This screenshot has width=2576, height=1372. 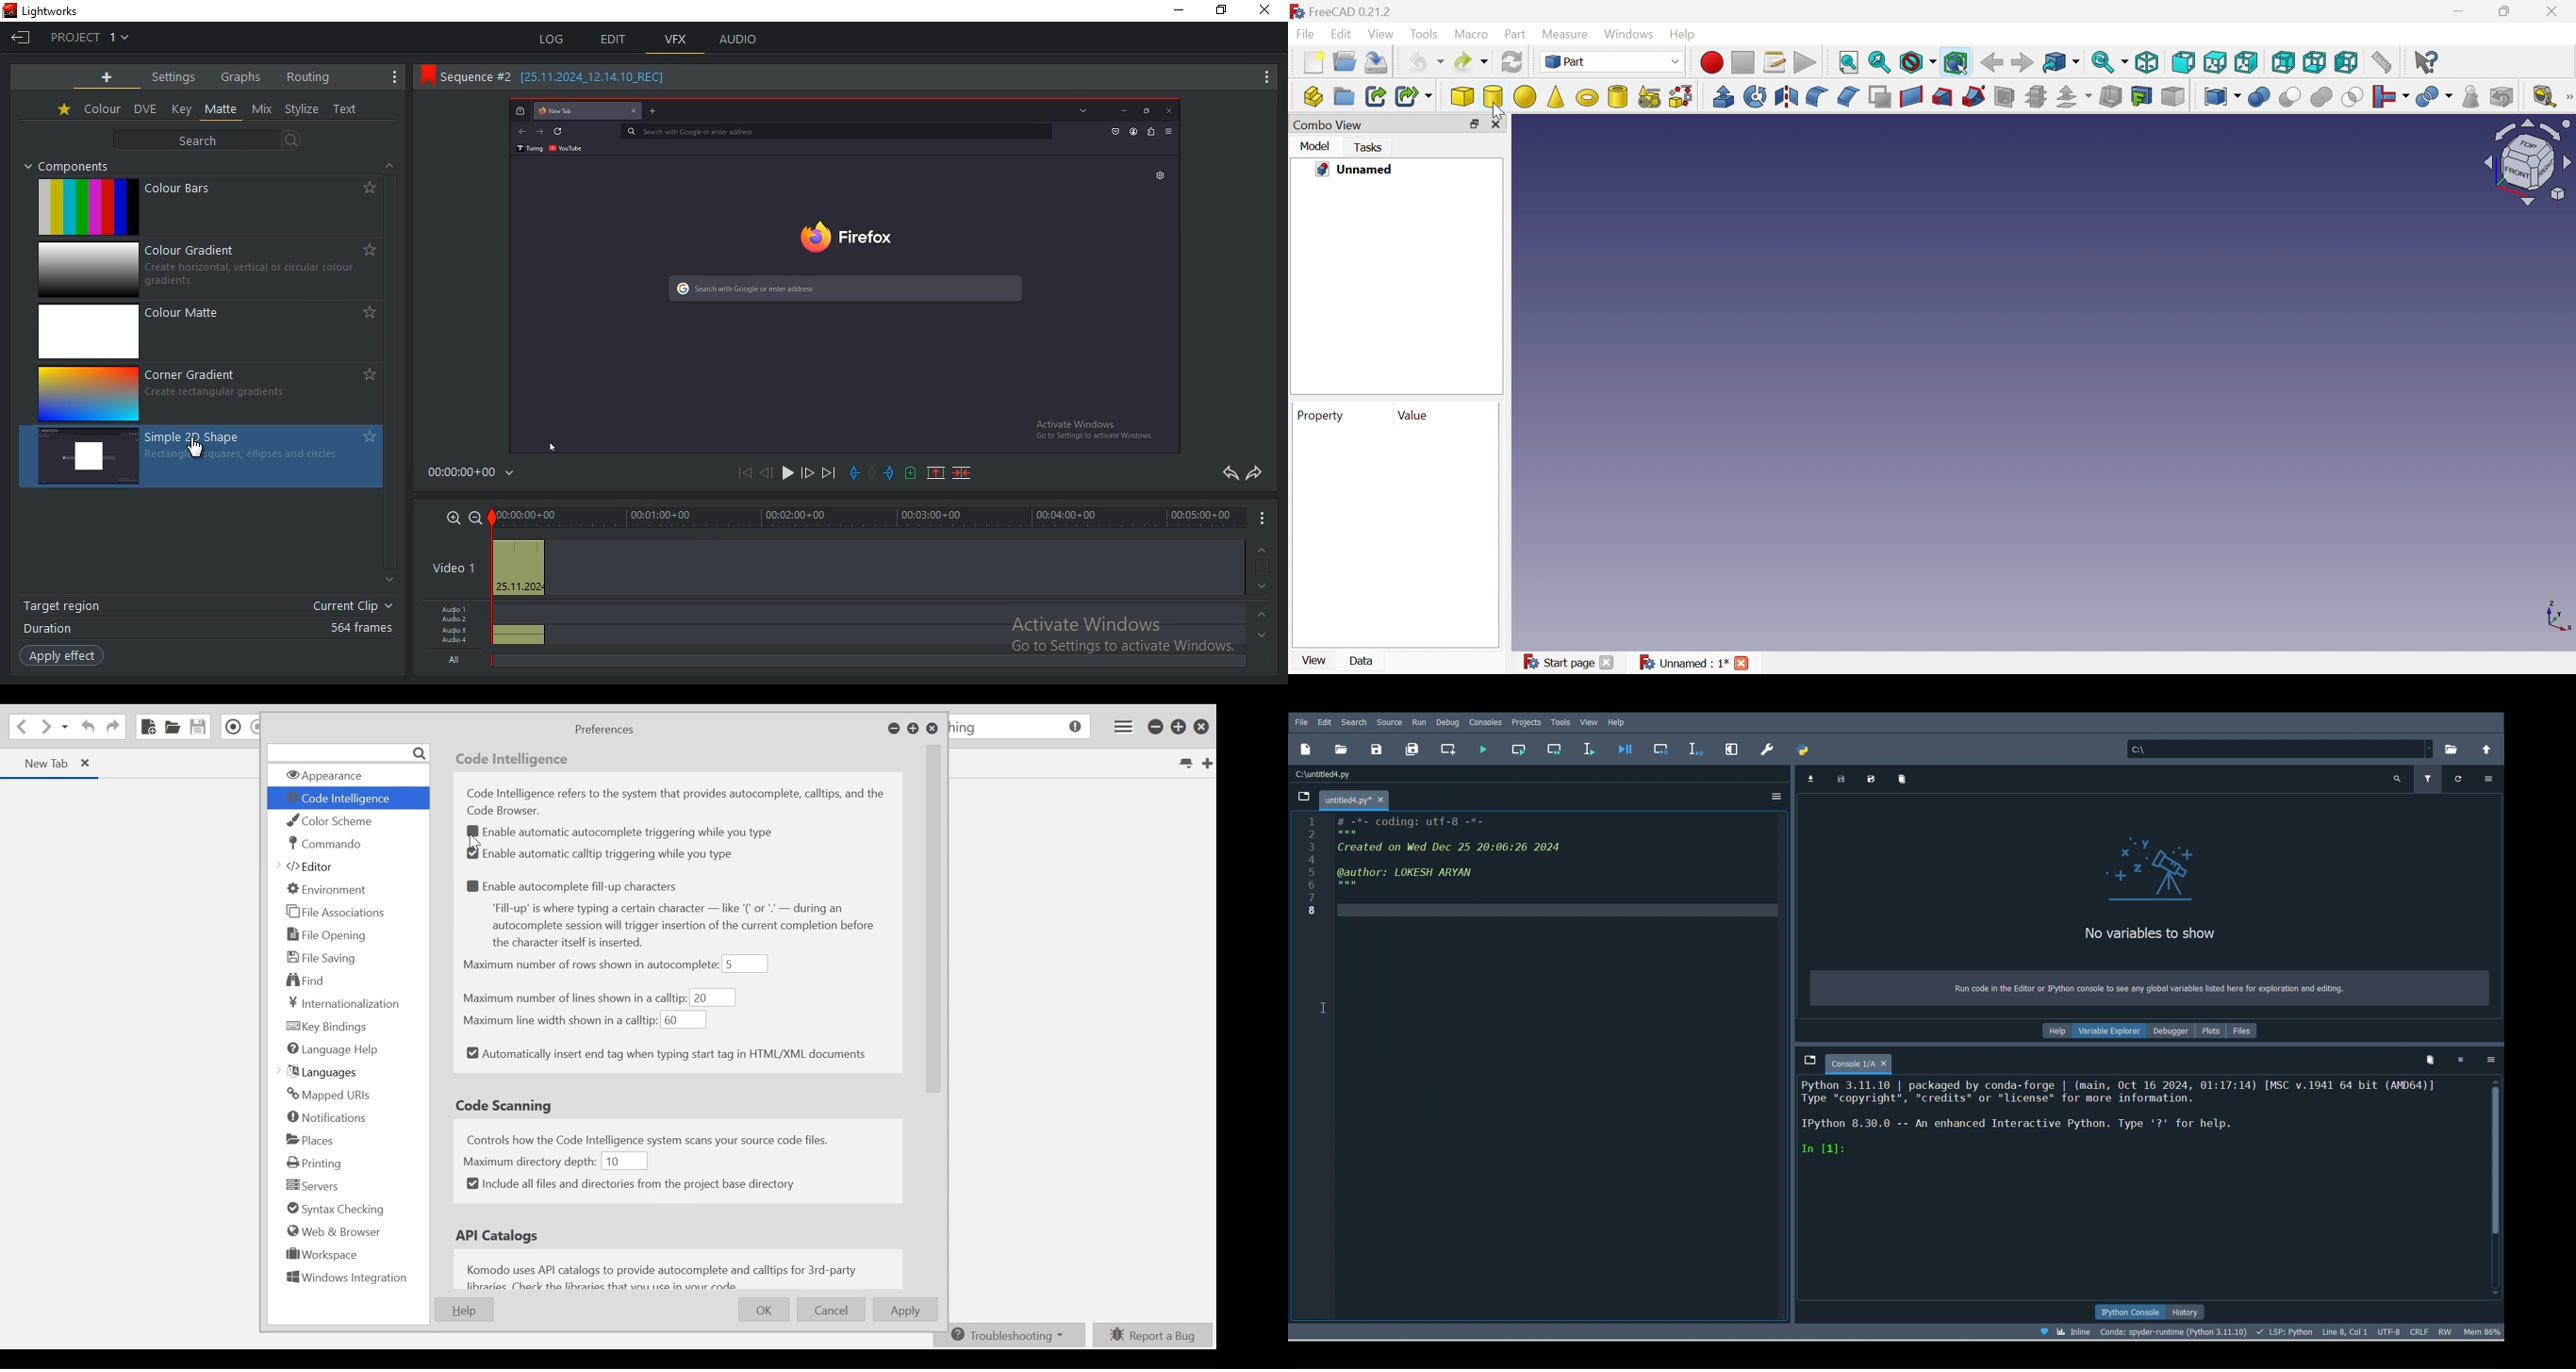 I want to click on enable automatic autocomplete triggering while you type, so click(x=633, y=833).